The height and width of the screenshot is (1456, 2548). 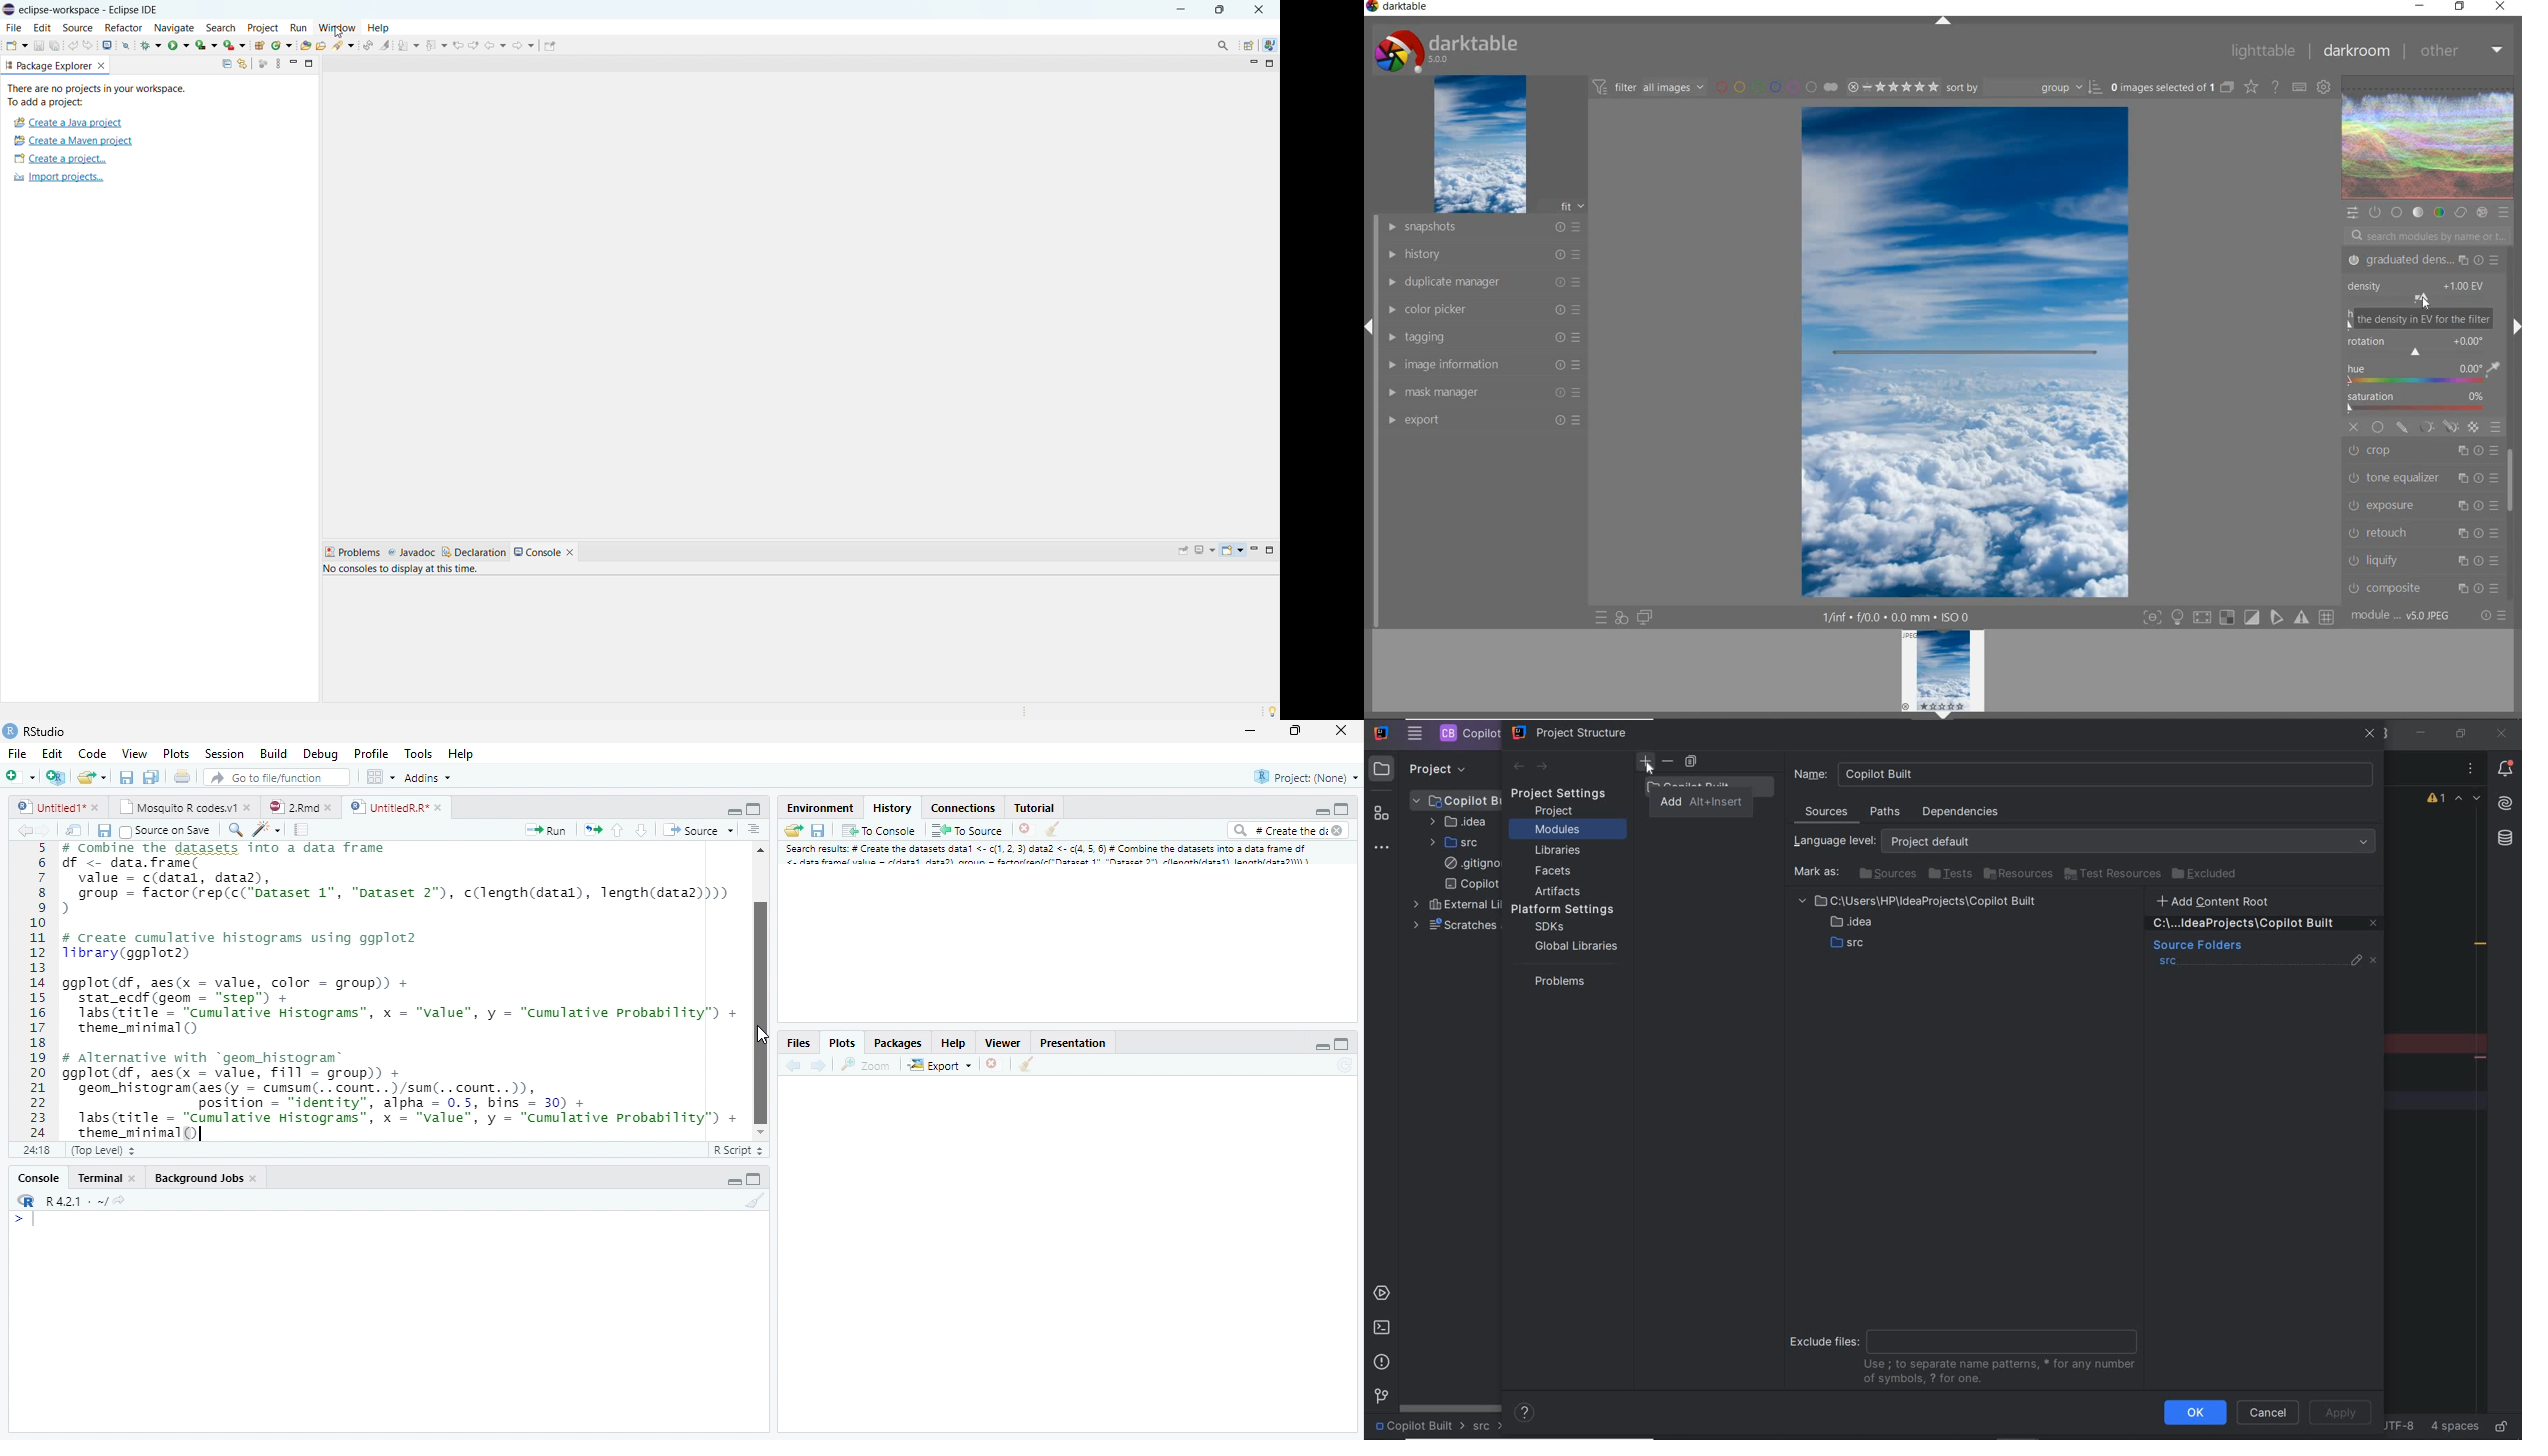 I want to click on Close, so click(x=1339, y=730).